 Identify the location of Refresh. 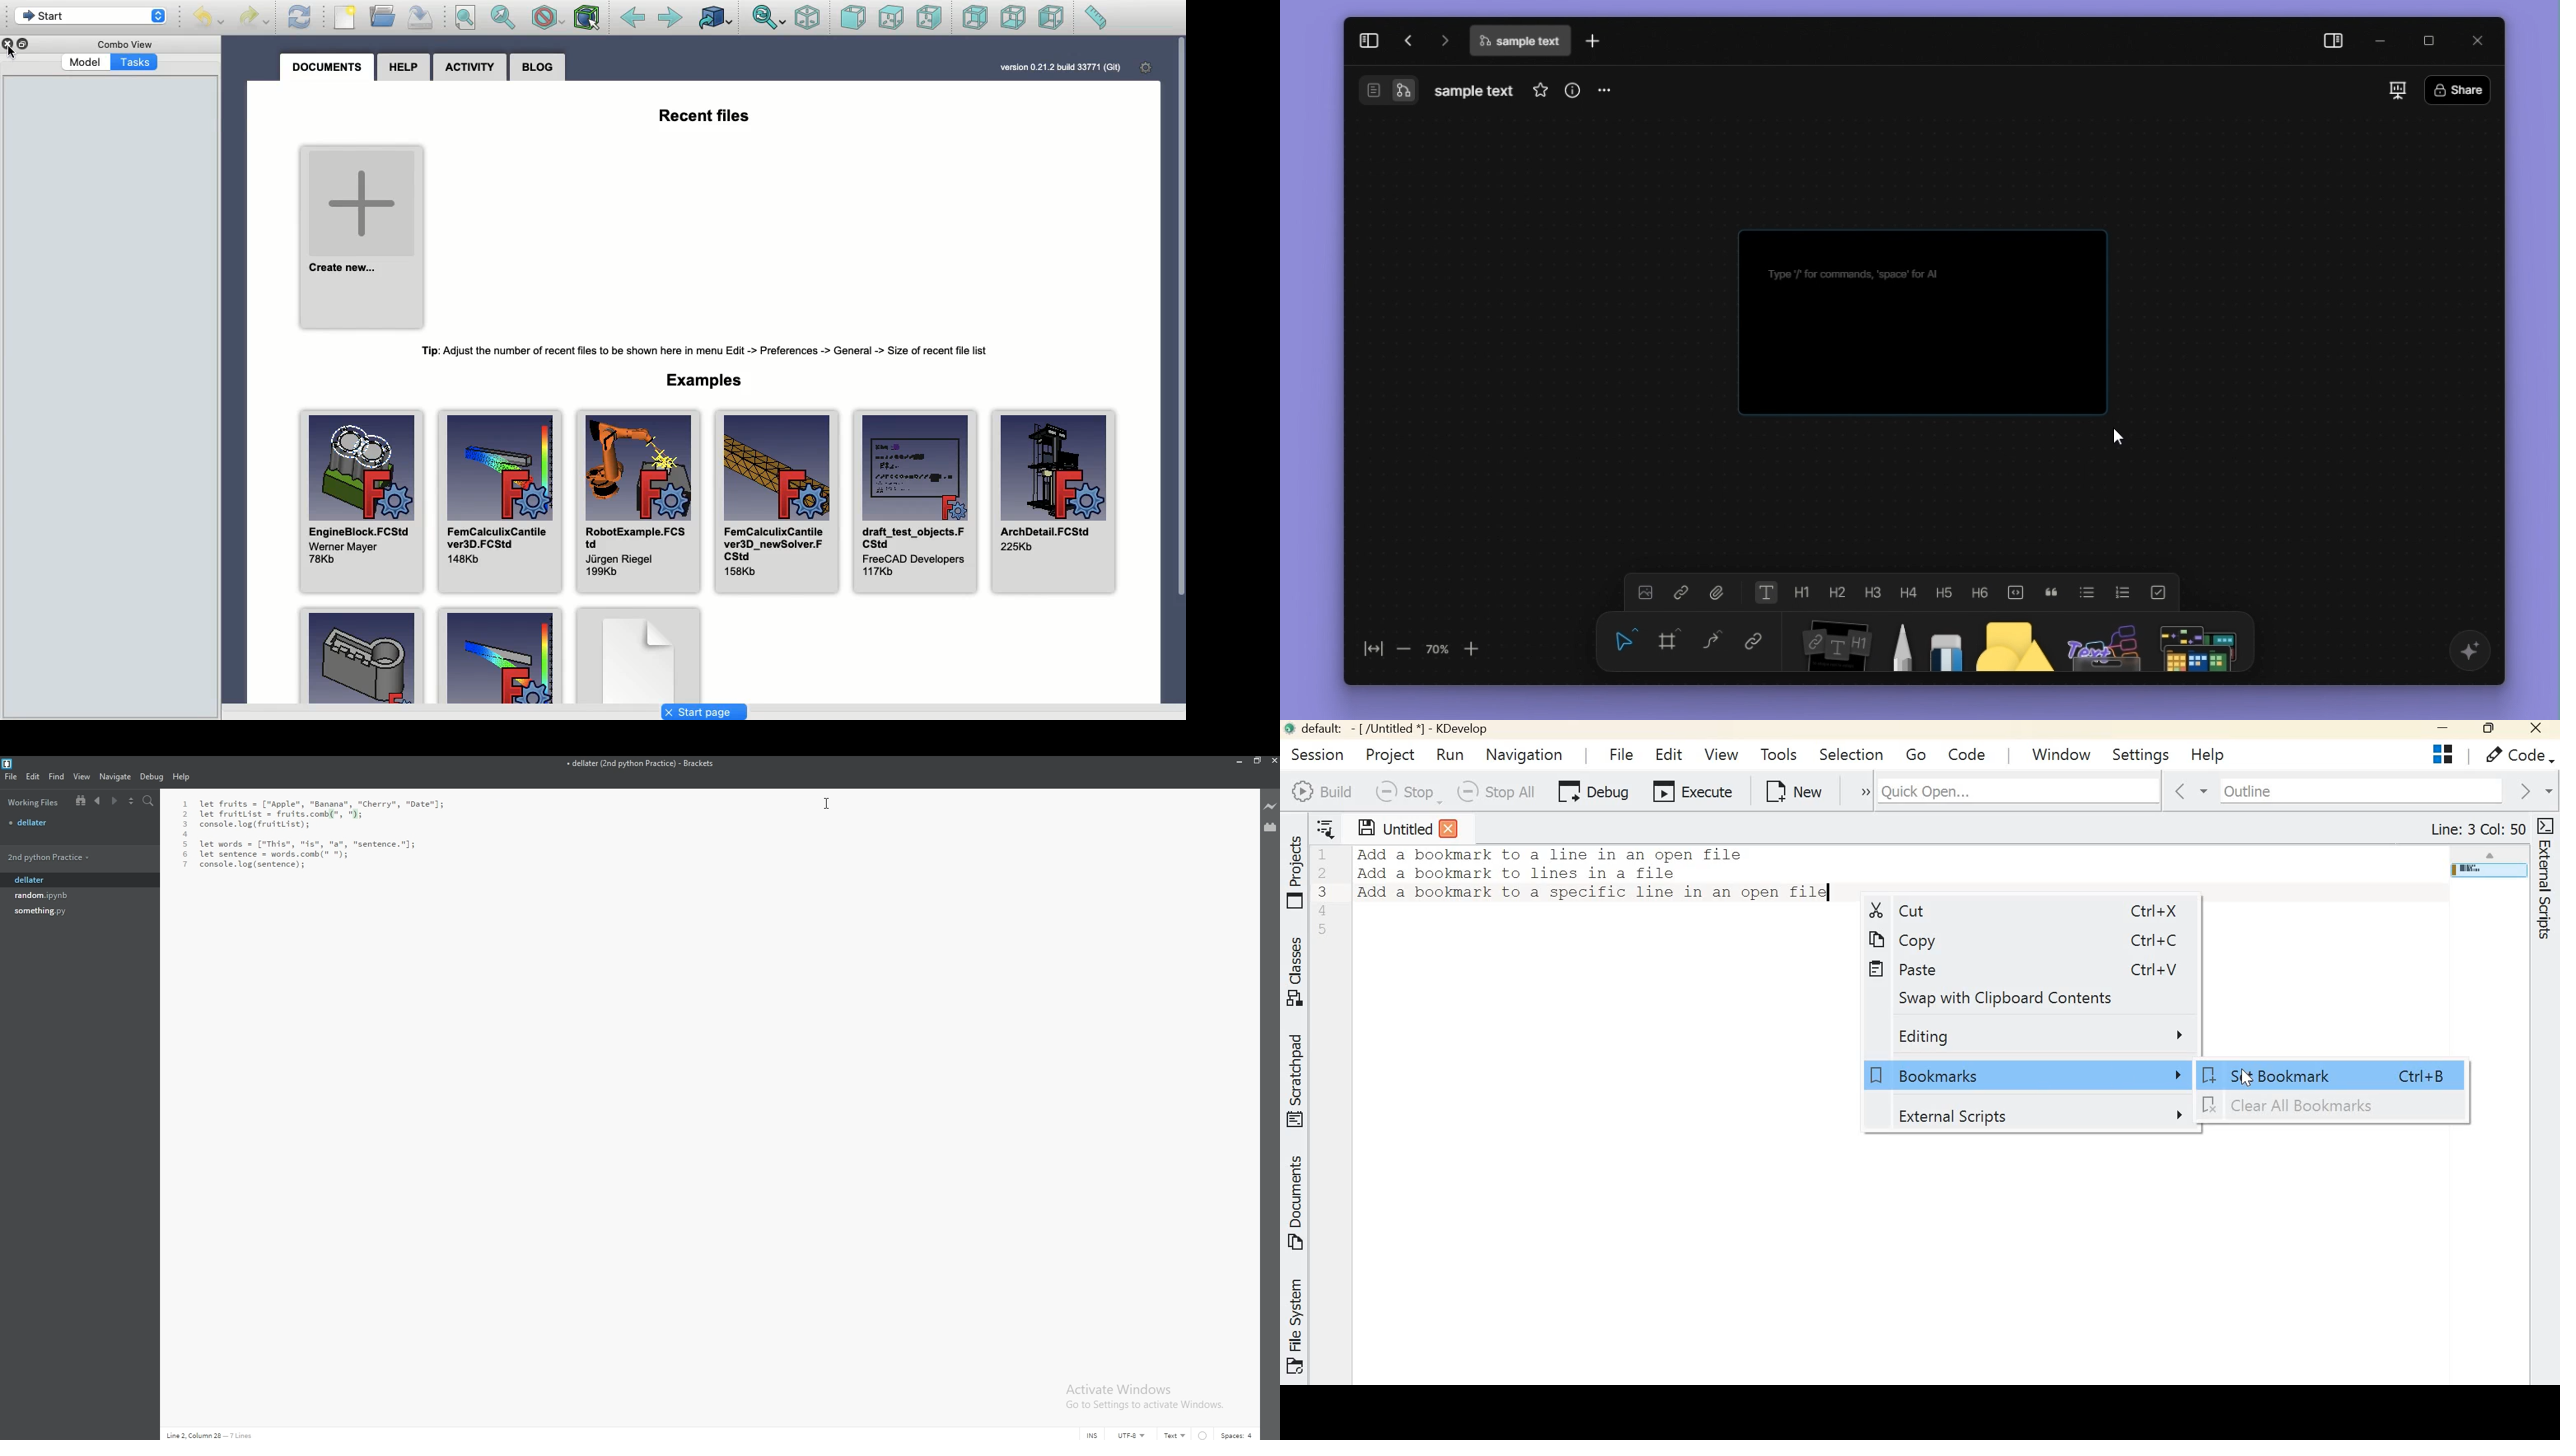
(299, 17).